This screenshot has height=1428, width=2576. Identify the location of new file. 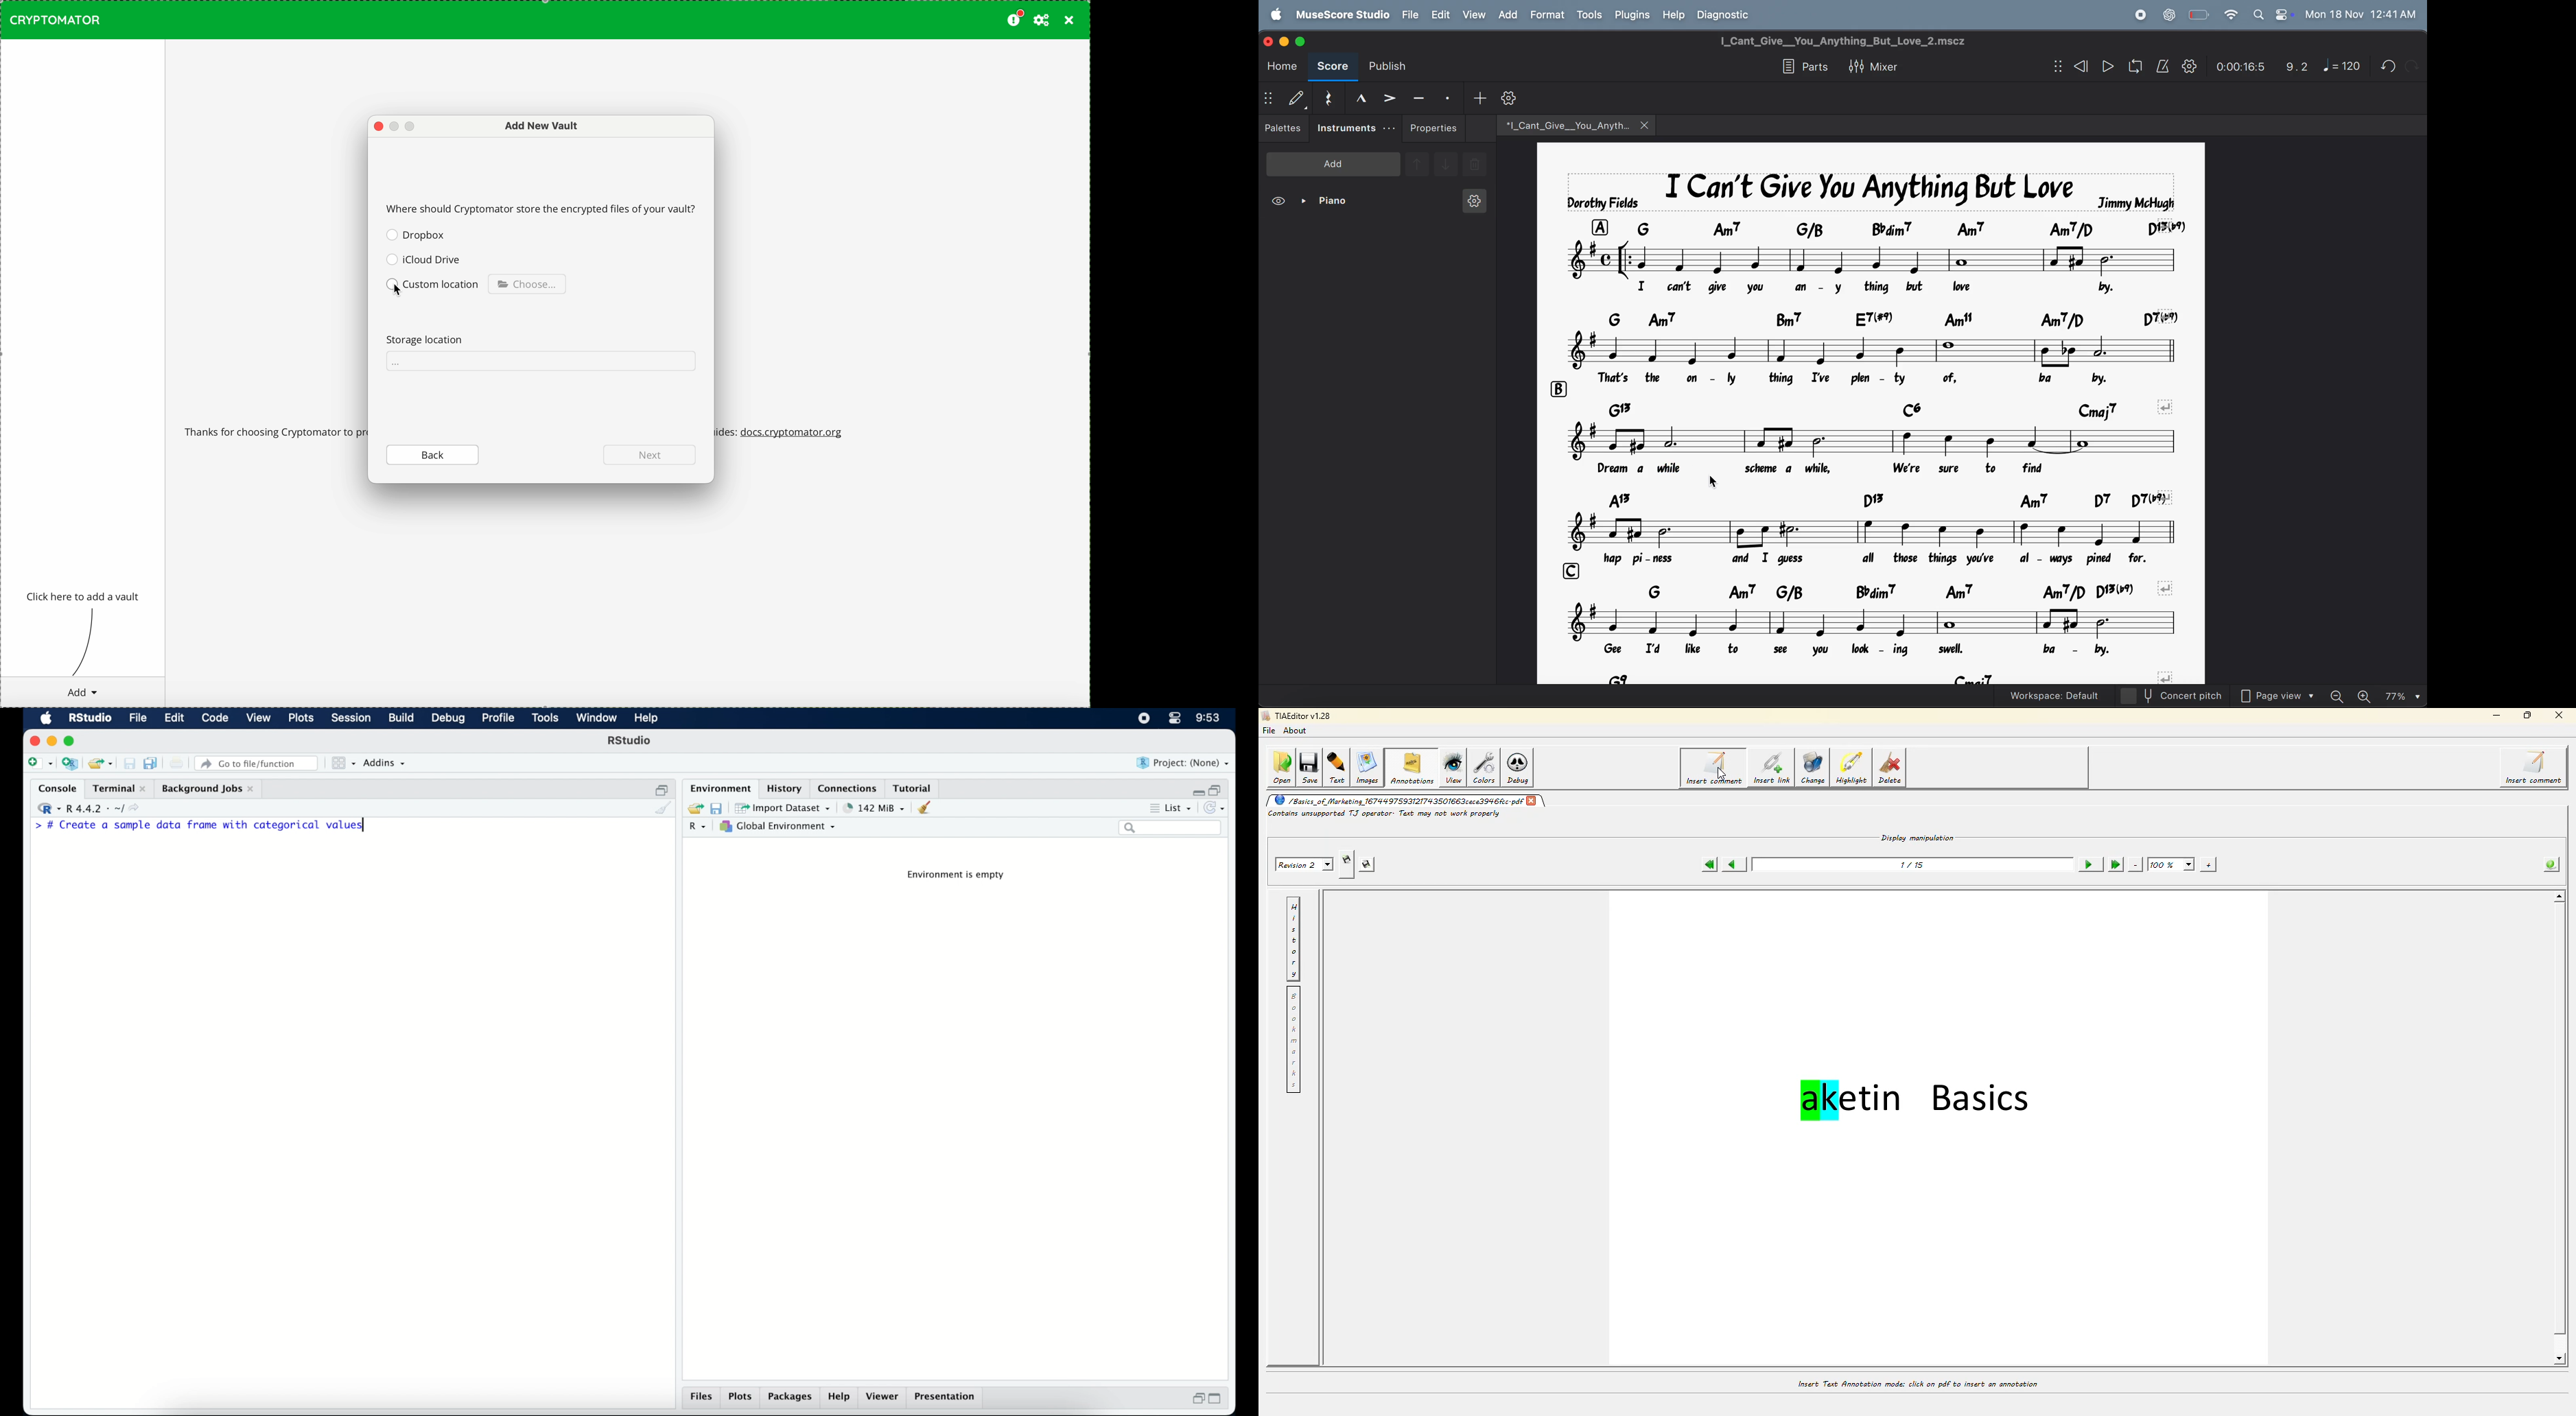
(39, 762).